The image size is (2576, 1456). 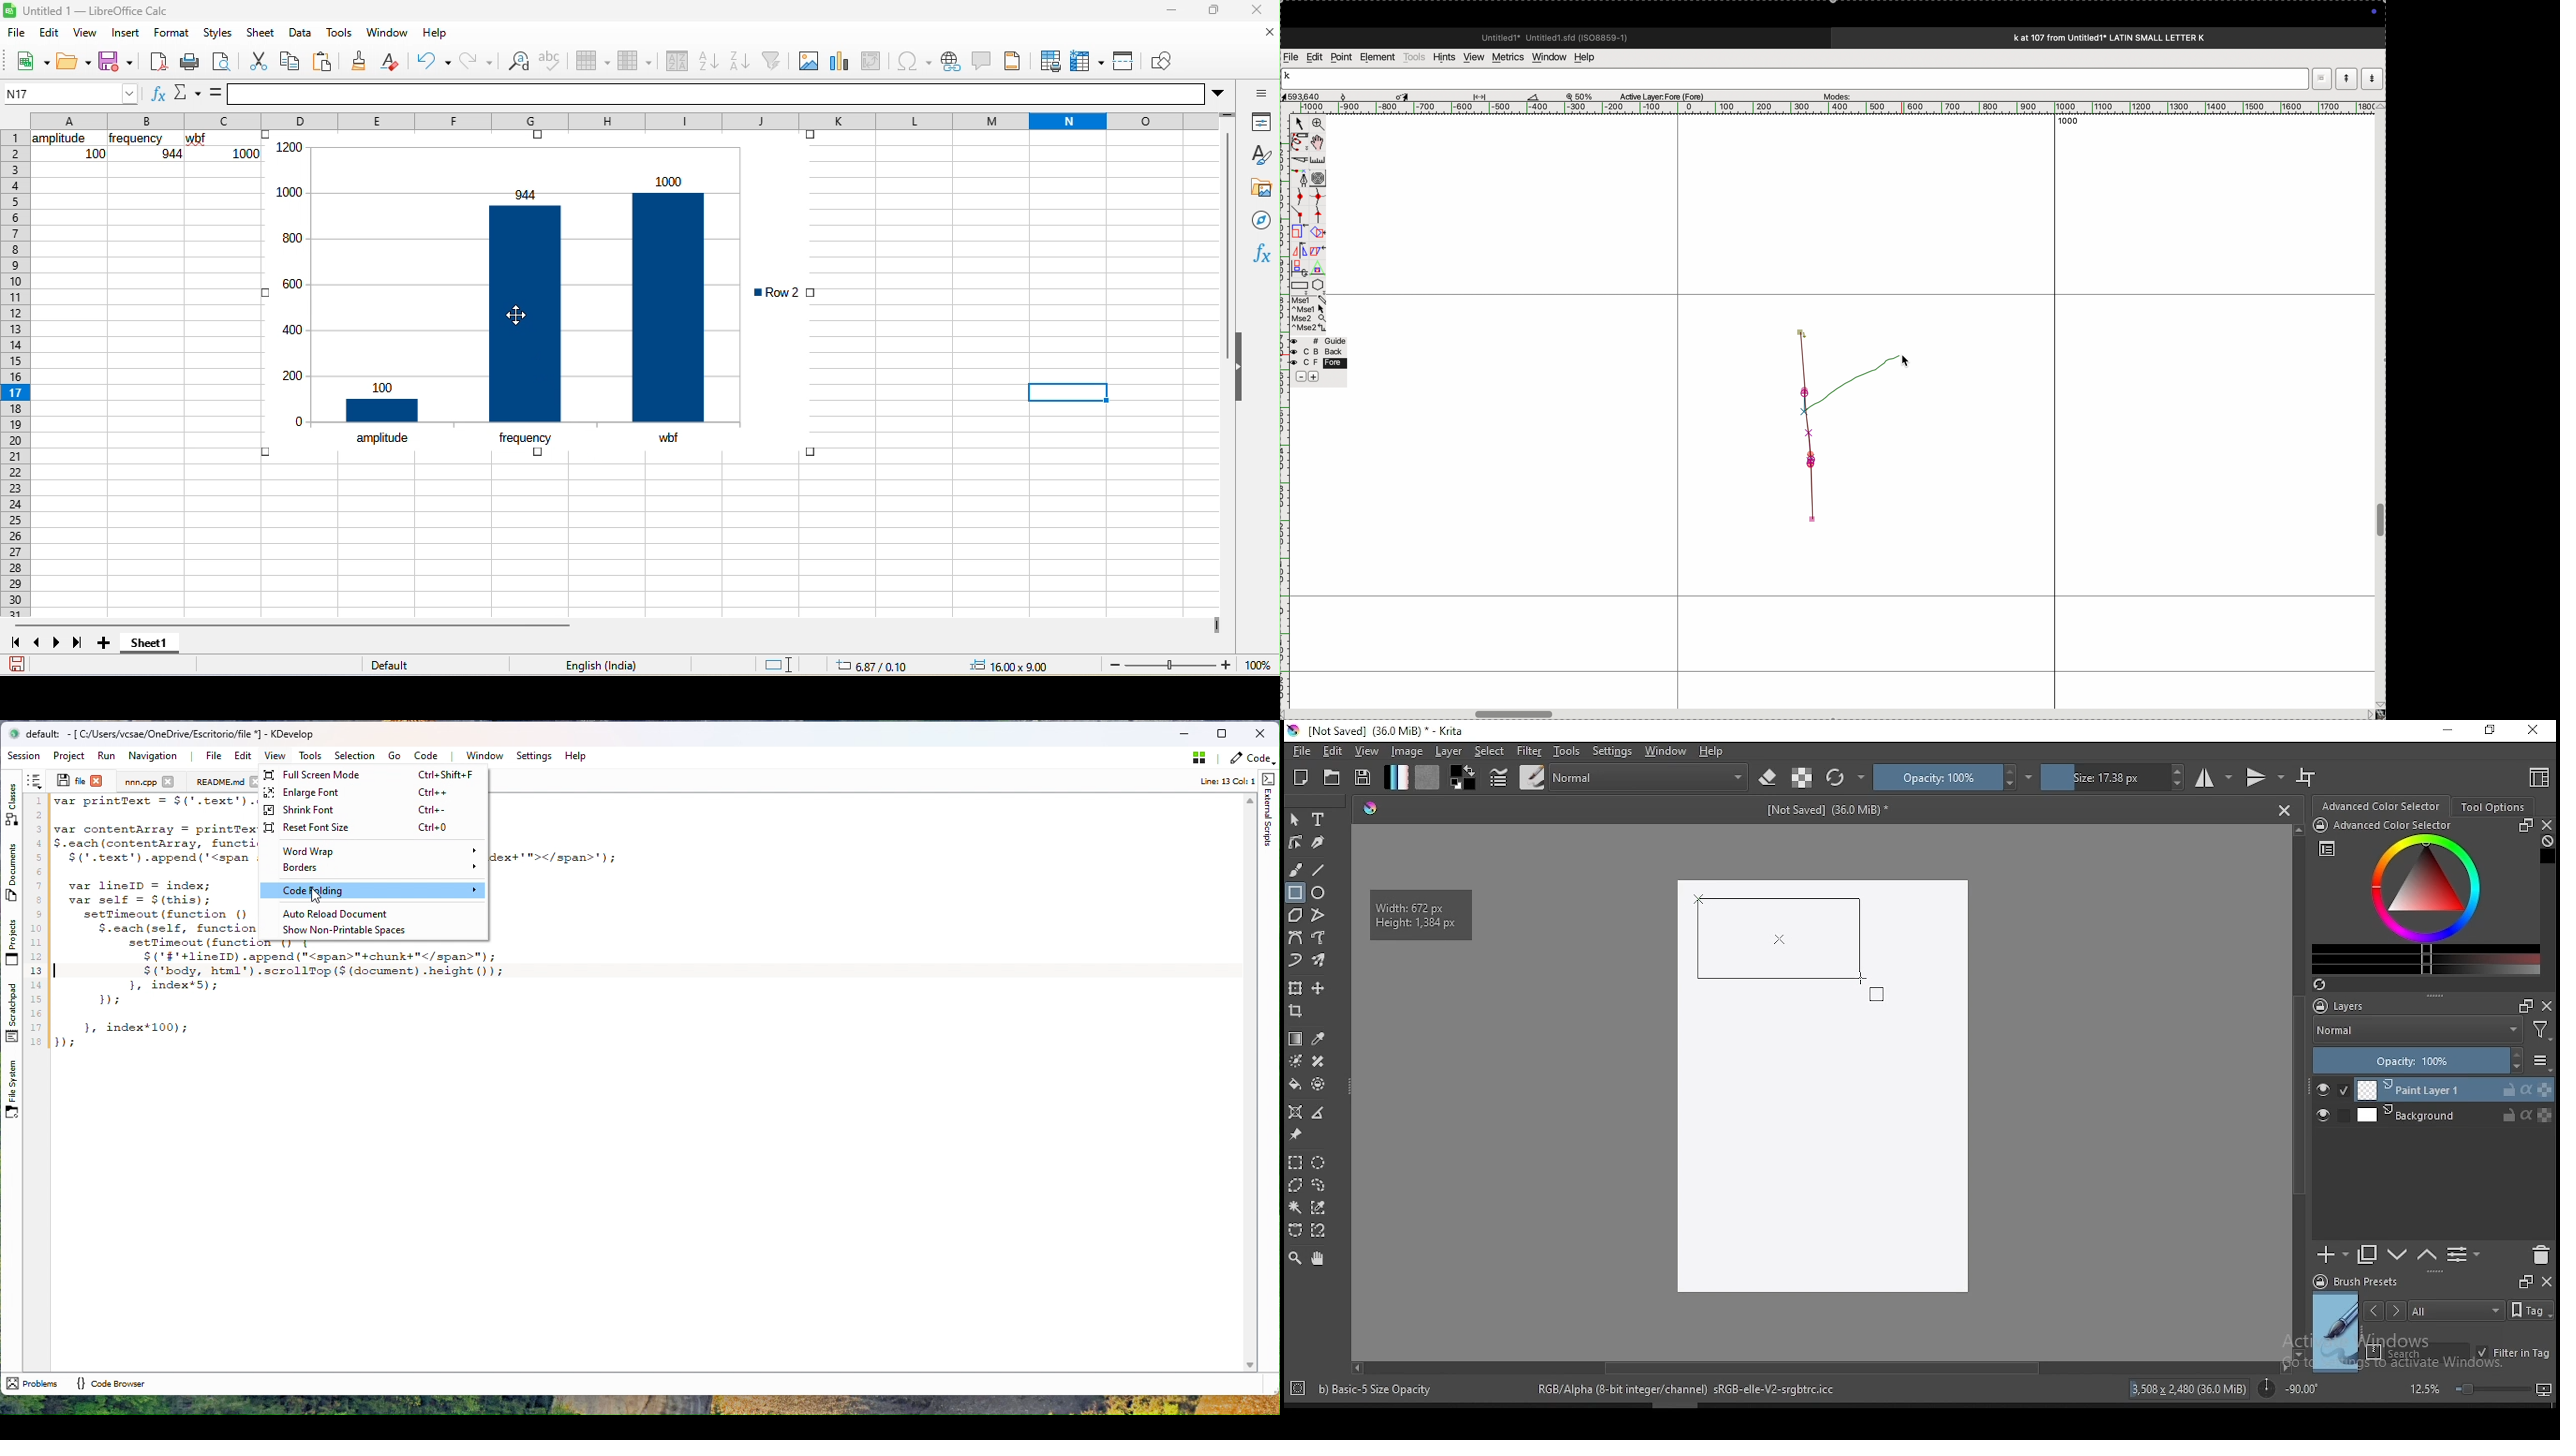 I want to click on horizontal scale, so click(x=1822, y=108).